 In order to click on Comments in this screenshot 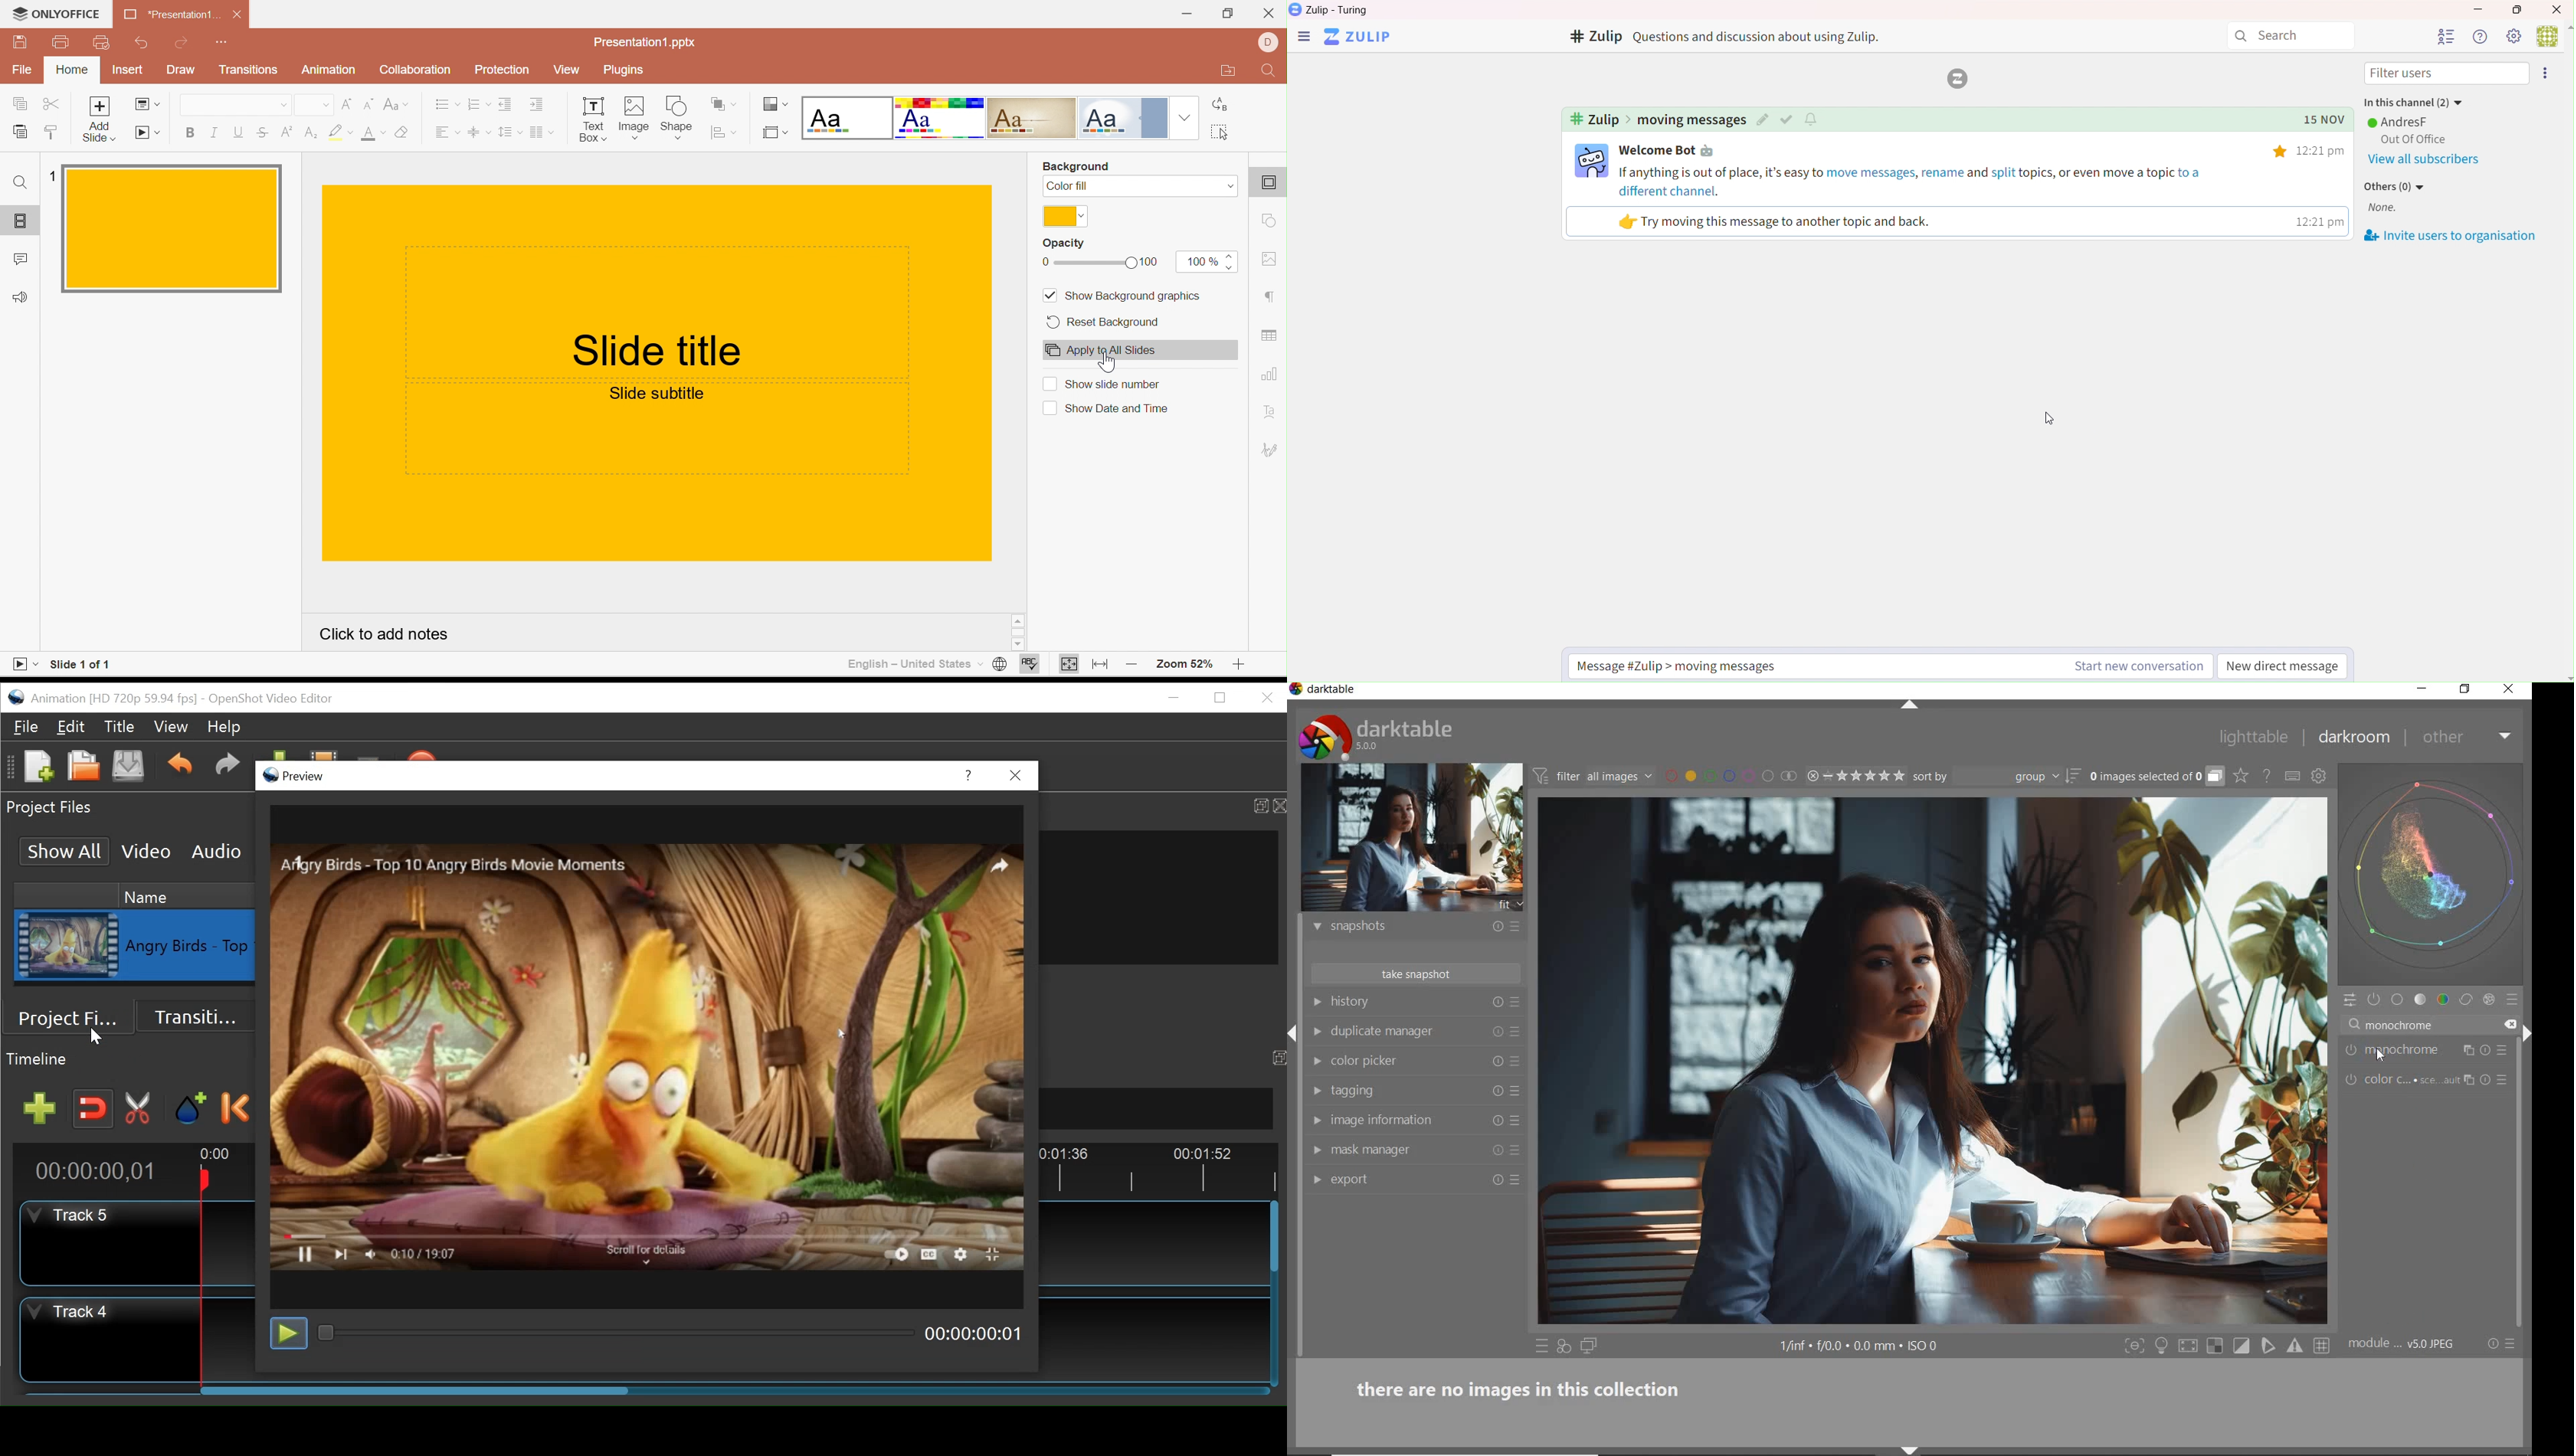, I will do `click(19, 260)`.